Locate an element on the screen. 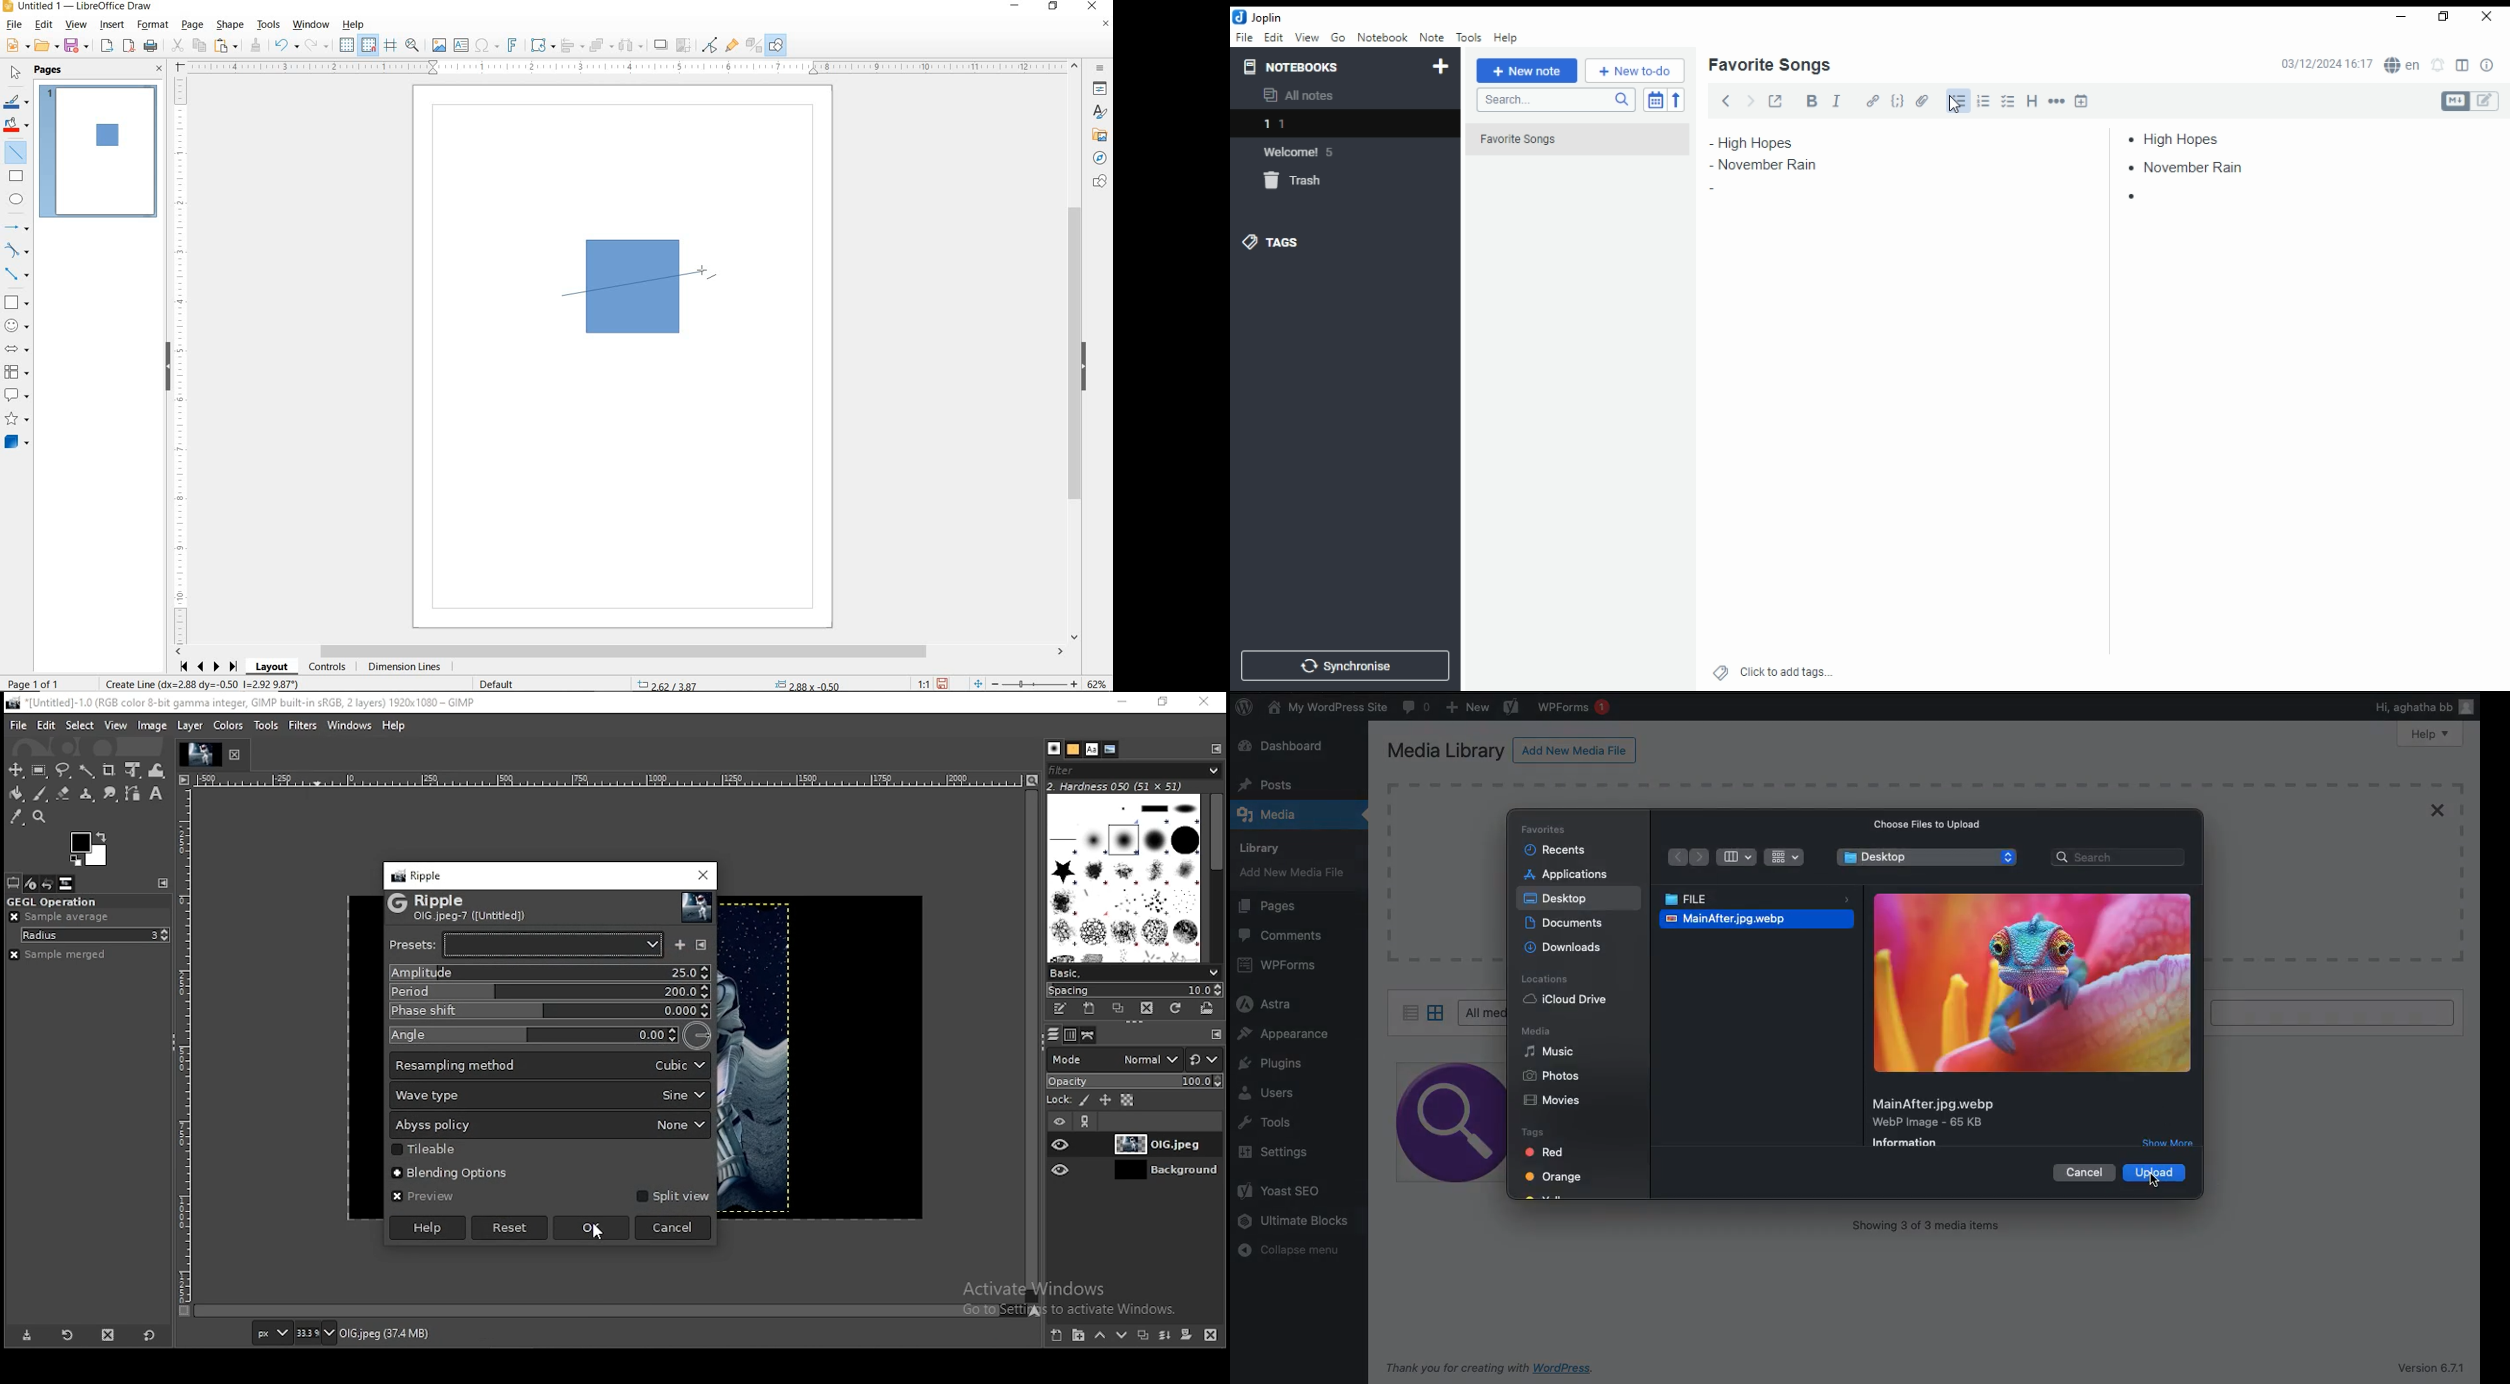 The width and height of the screenshot is (2520, 1400). bucket fill tool is located at coordinates (16, 795).